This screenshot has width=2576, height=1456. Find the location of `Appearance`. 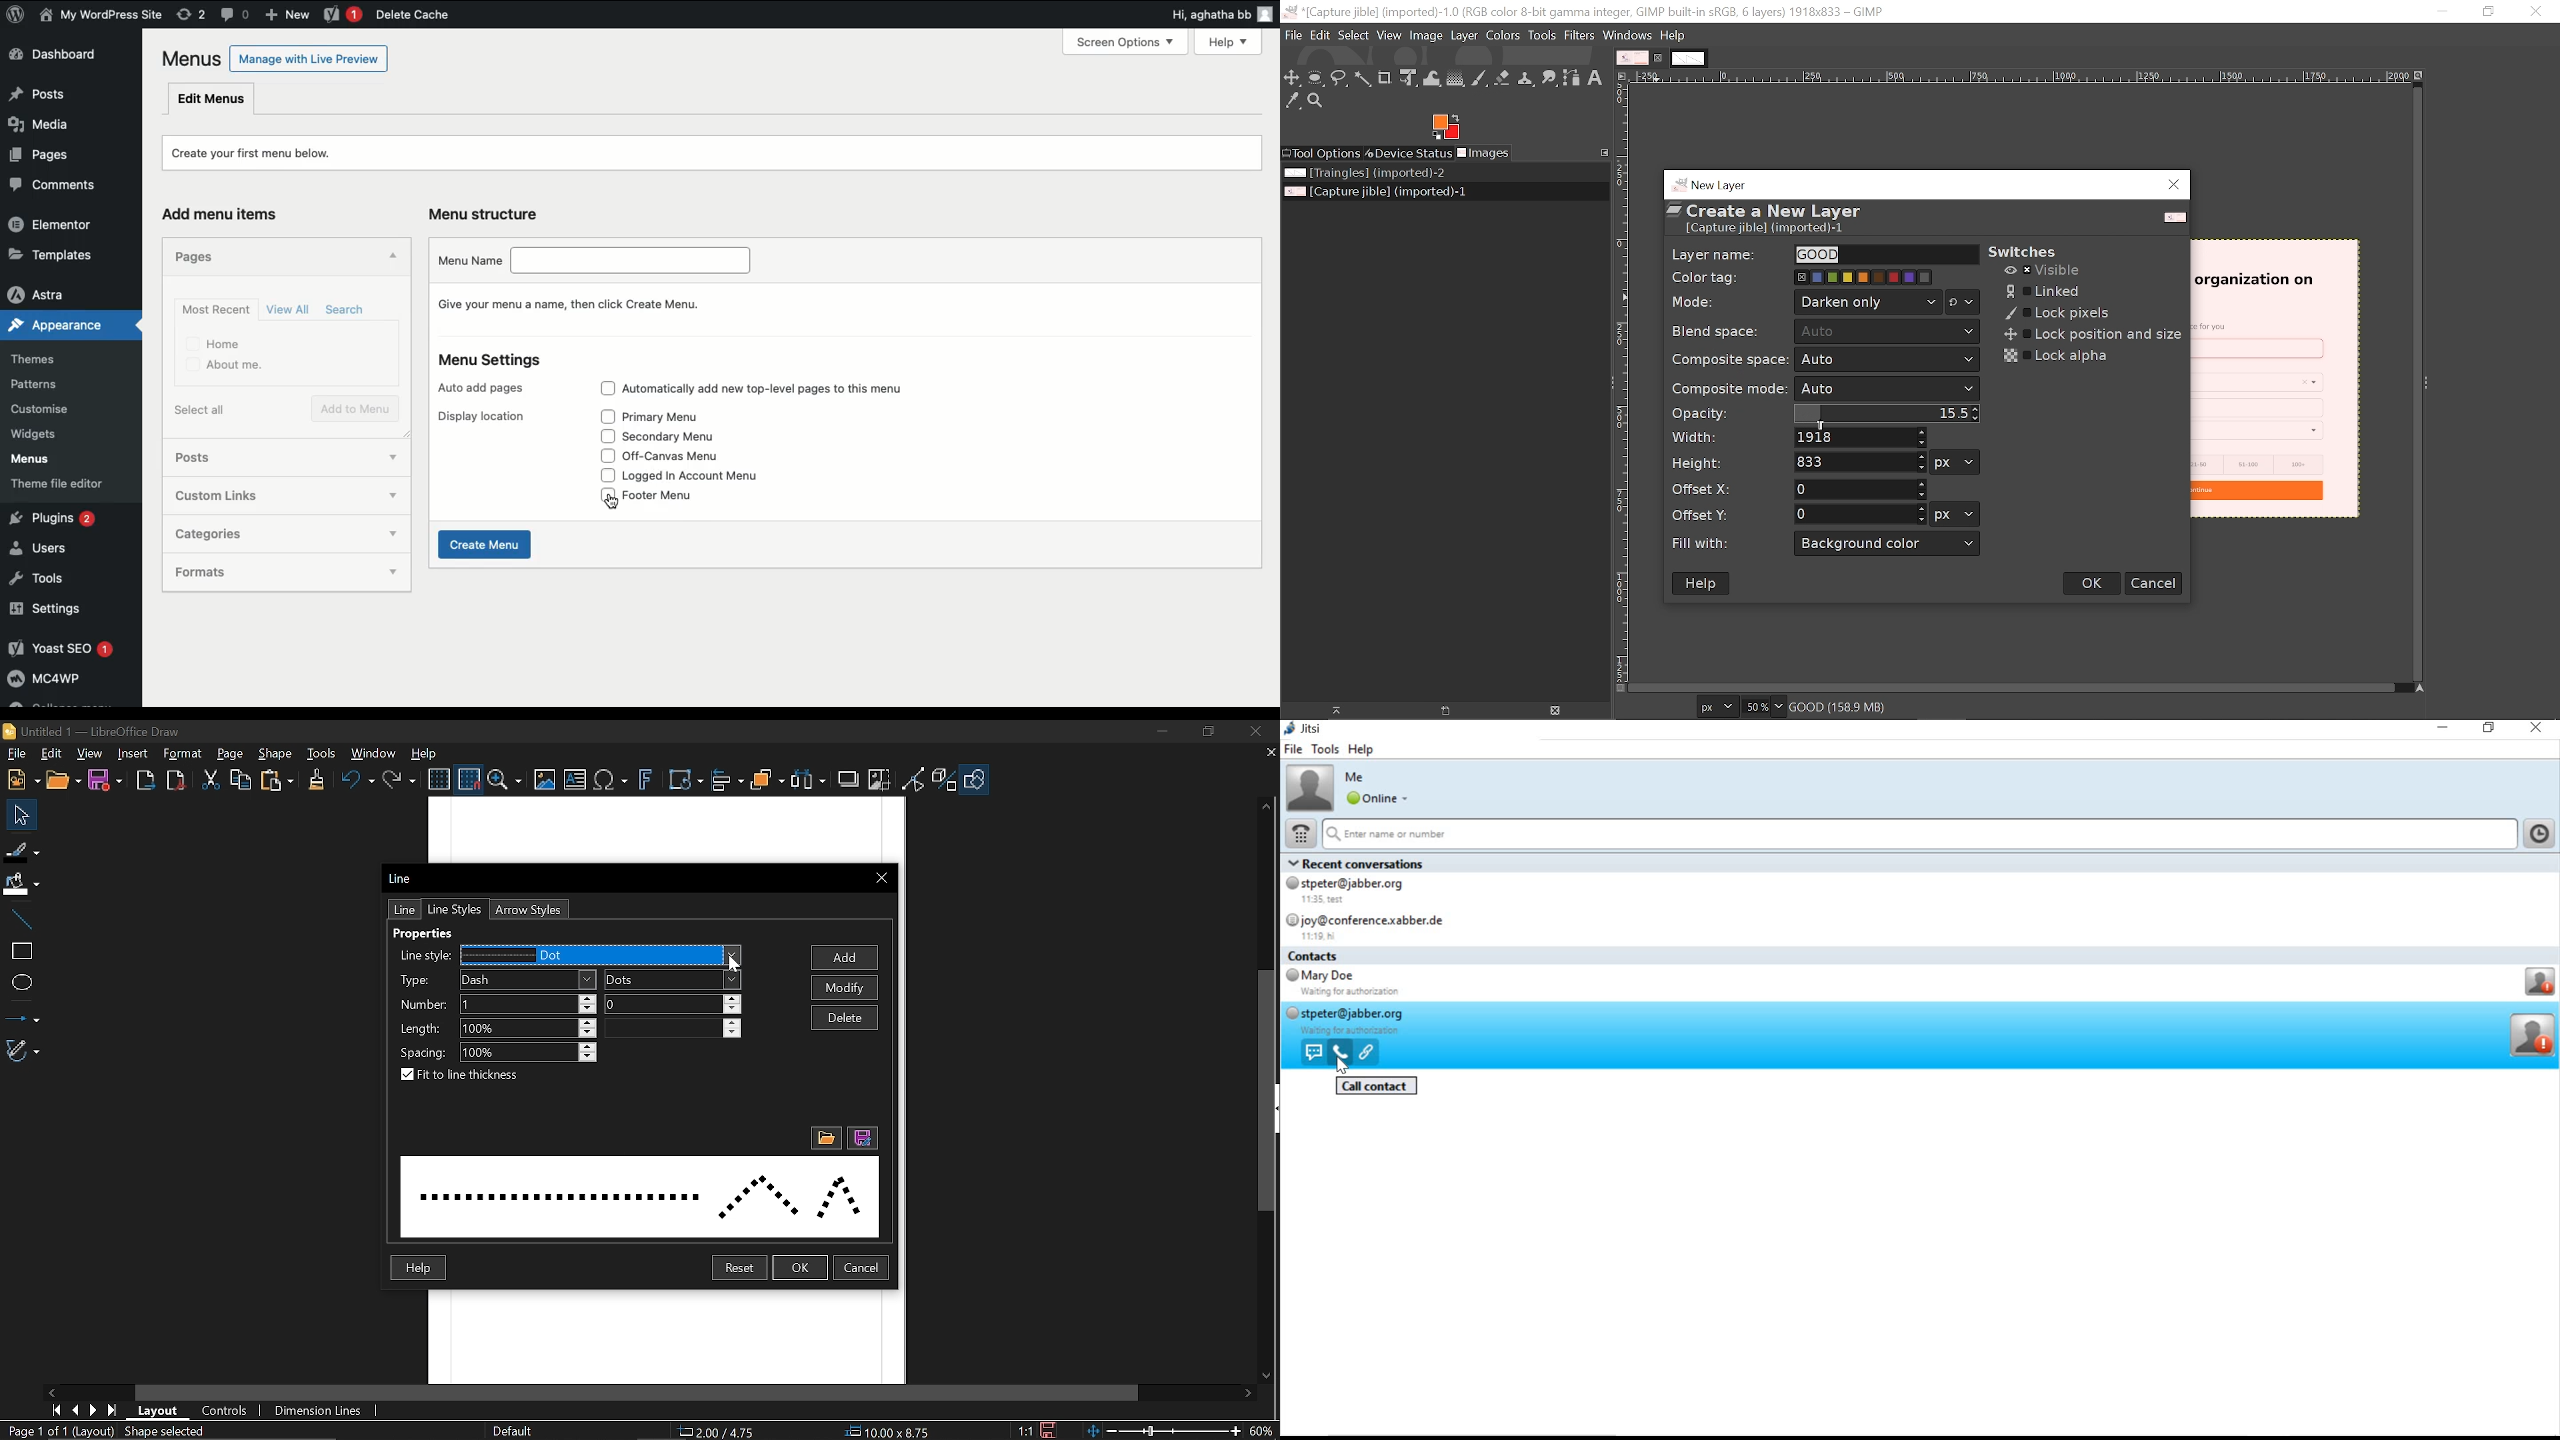

Appearance is located at coordinates (52, 329).